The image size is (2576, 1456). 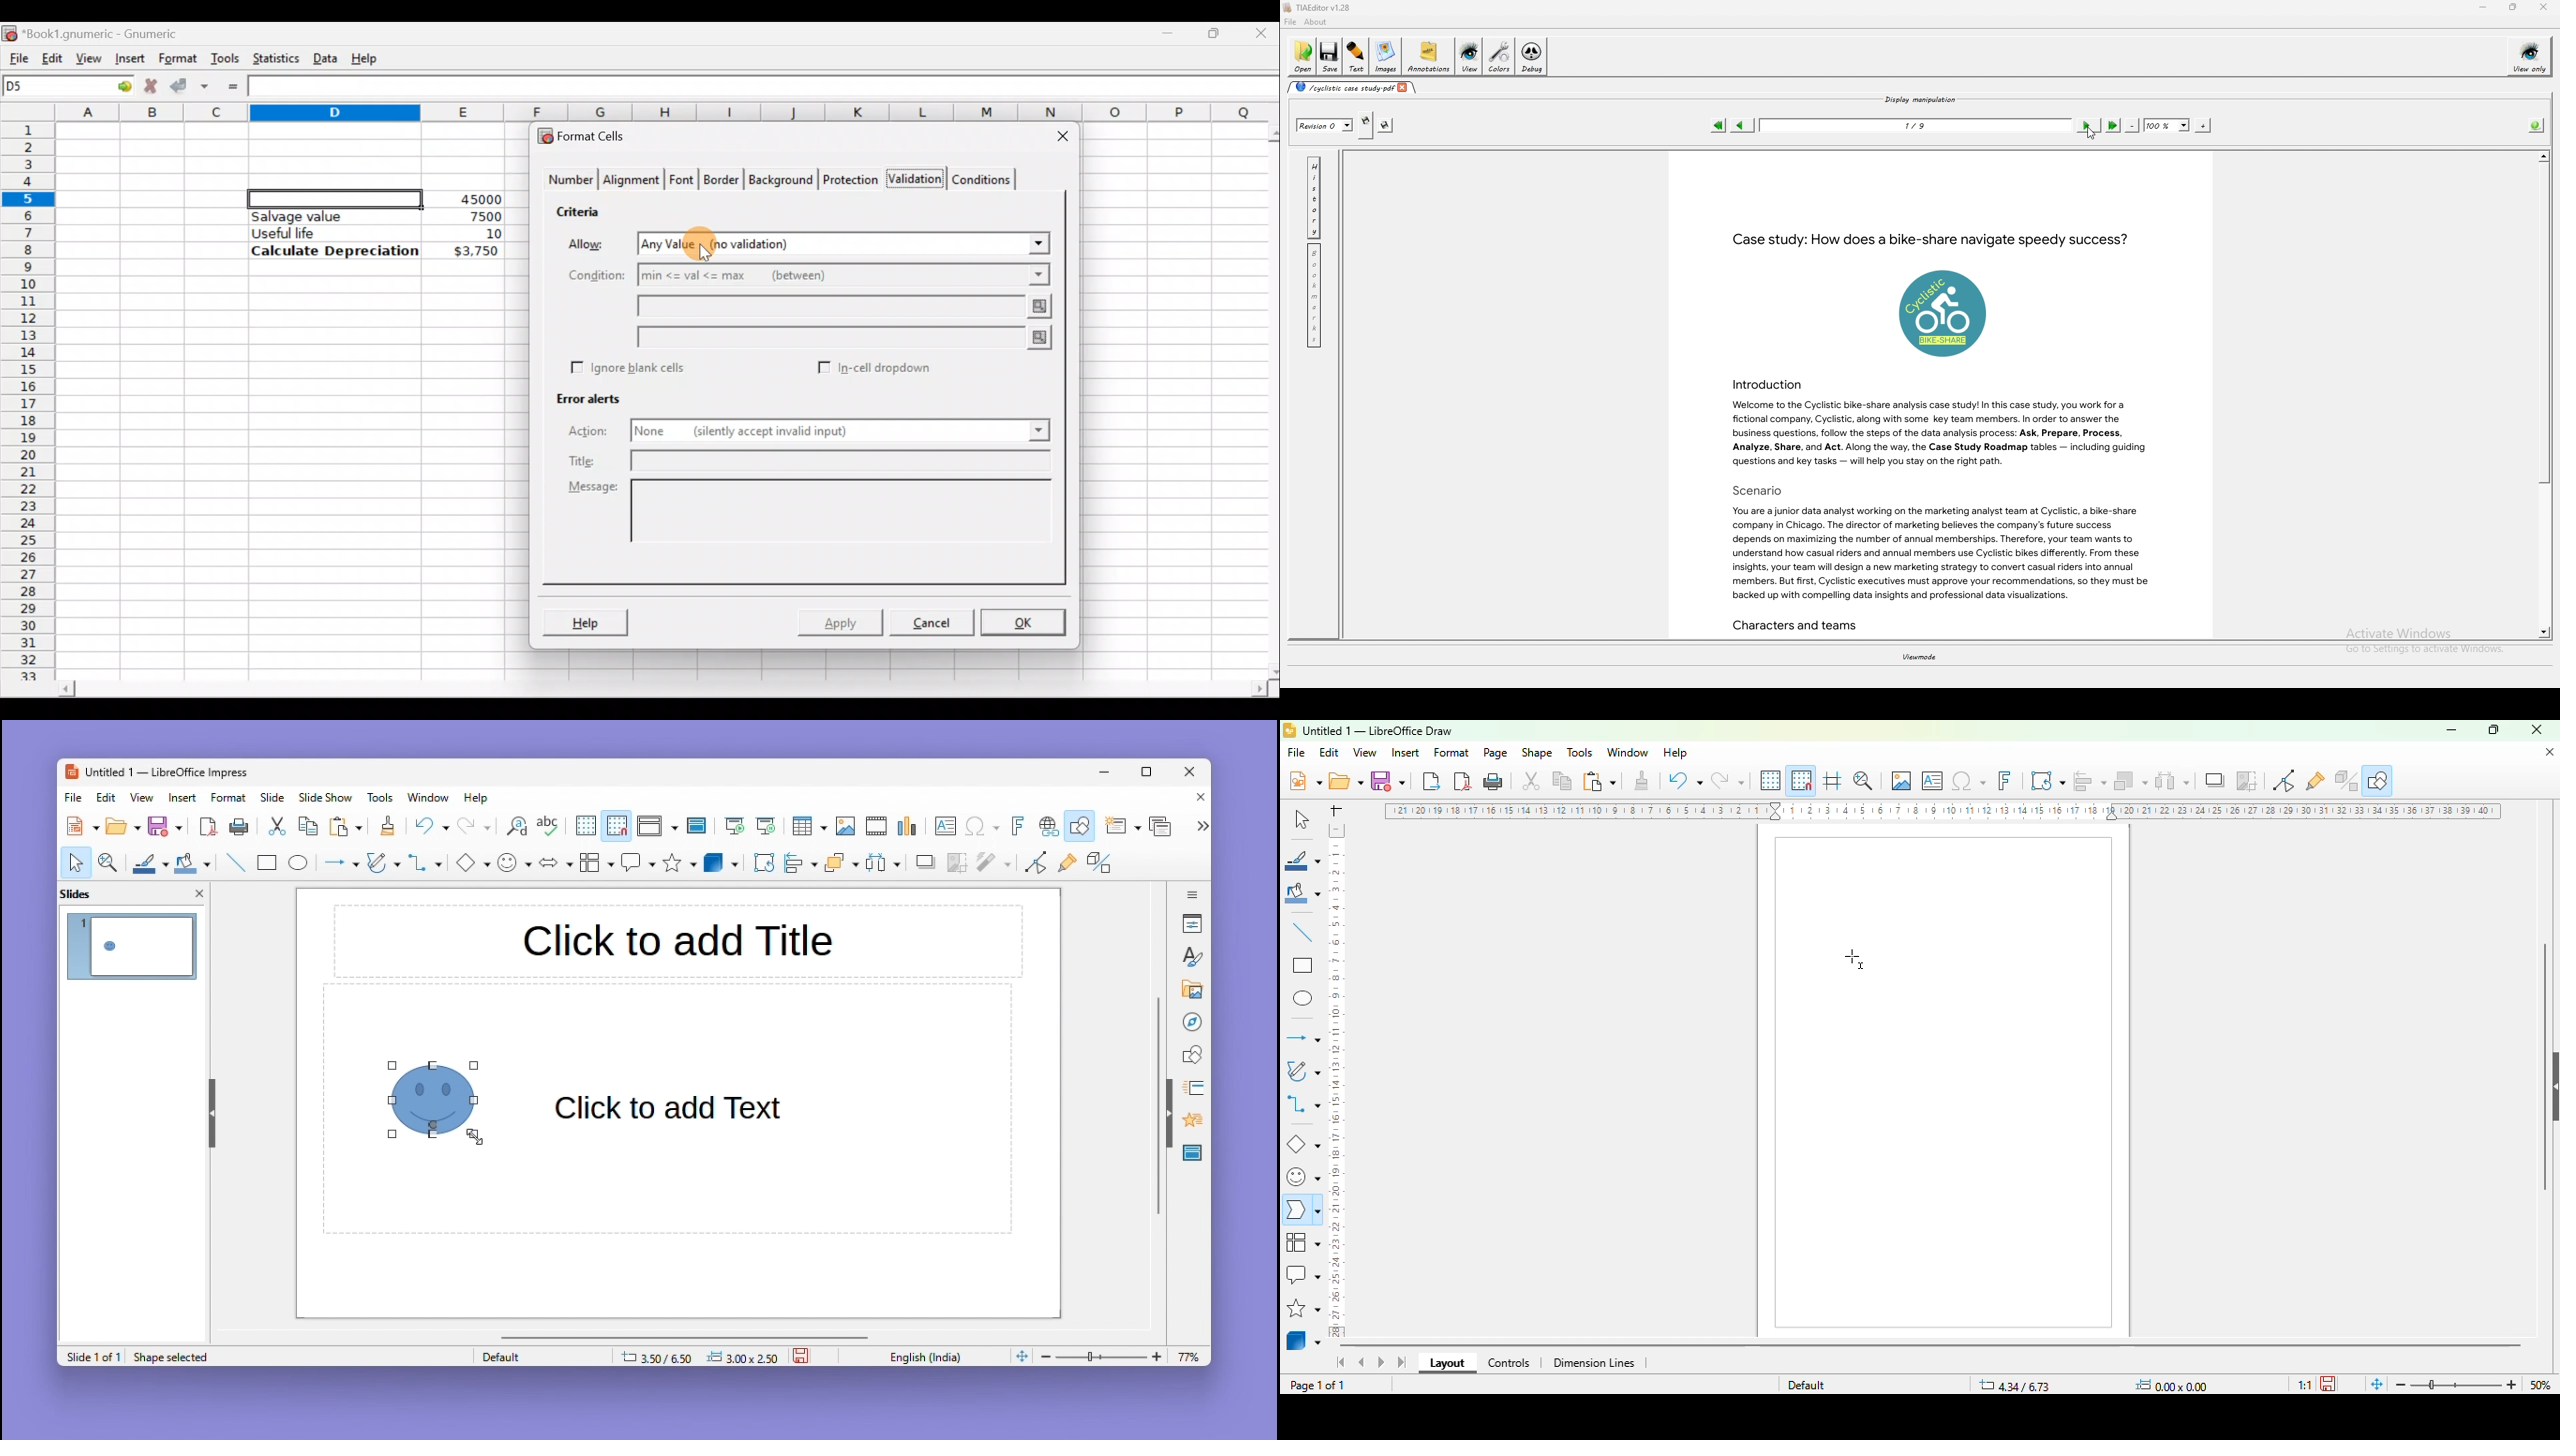 What do you see at coordinates (766, 826) in the screenshot?
I see `Last slide` at bounding box center [766, 826].